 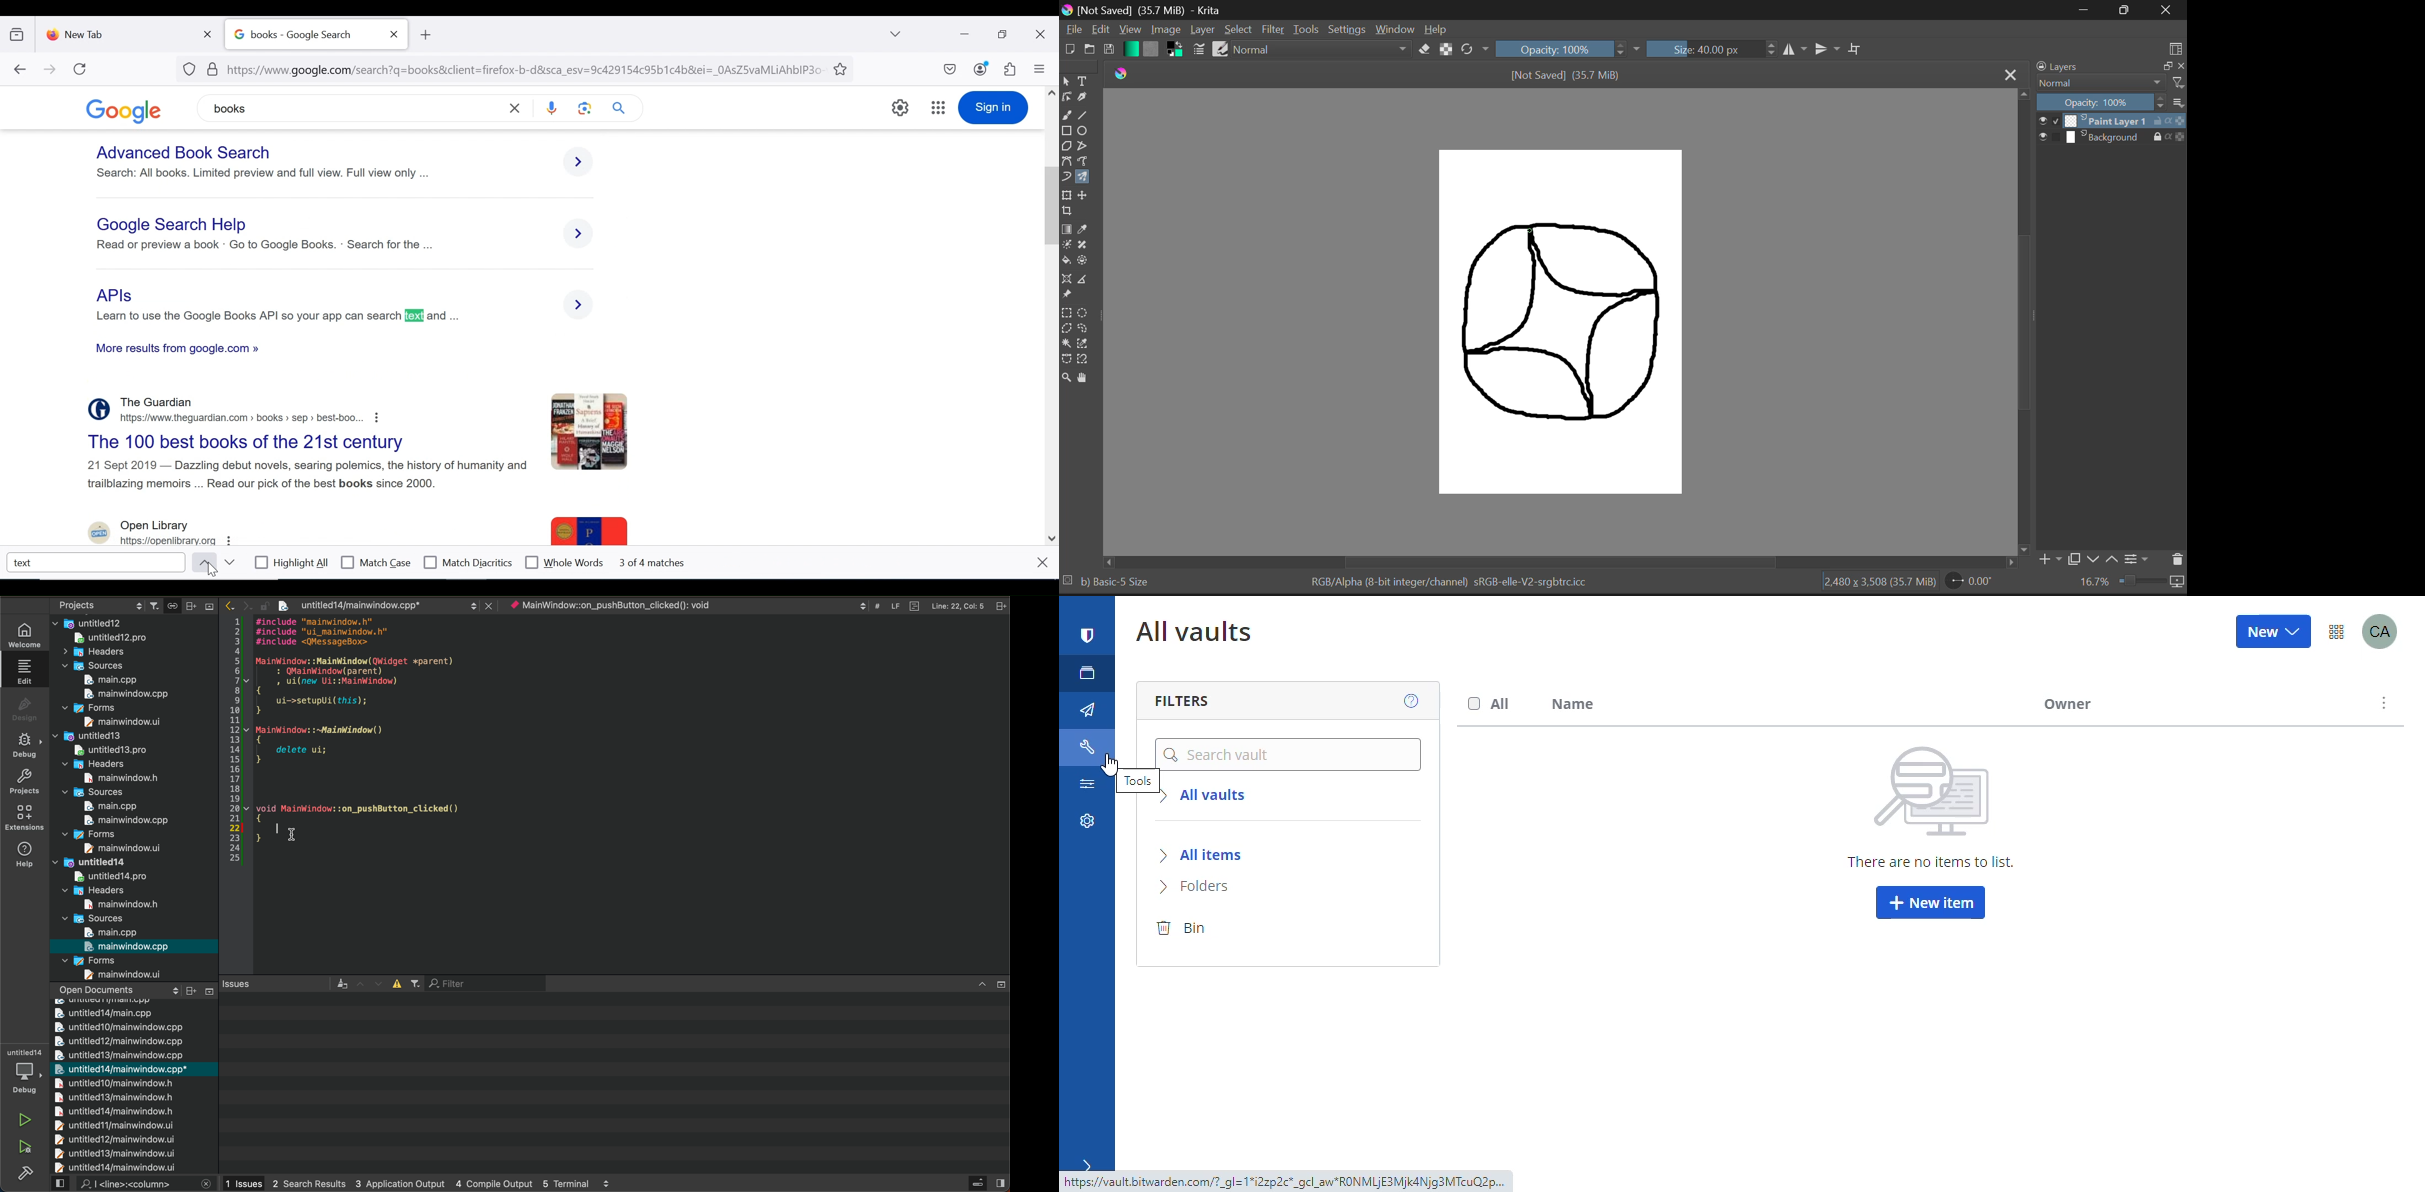 What do you see at coordinates (1108, 50) in the screenshot?
I see `Save` at bounding box center [1108, 50].